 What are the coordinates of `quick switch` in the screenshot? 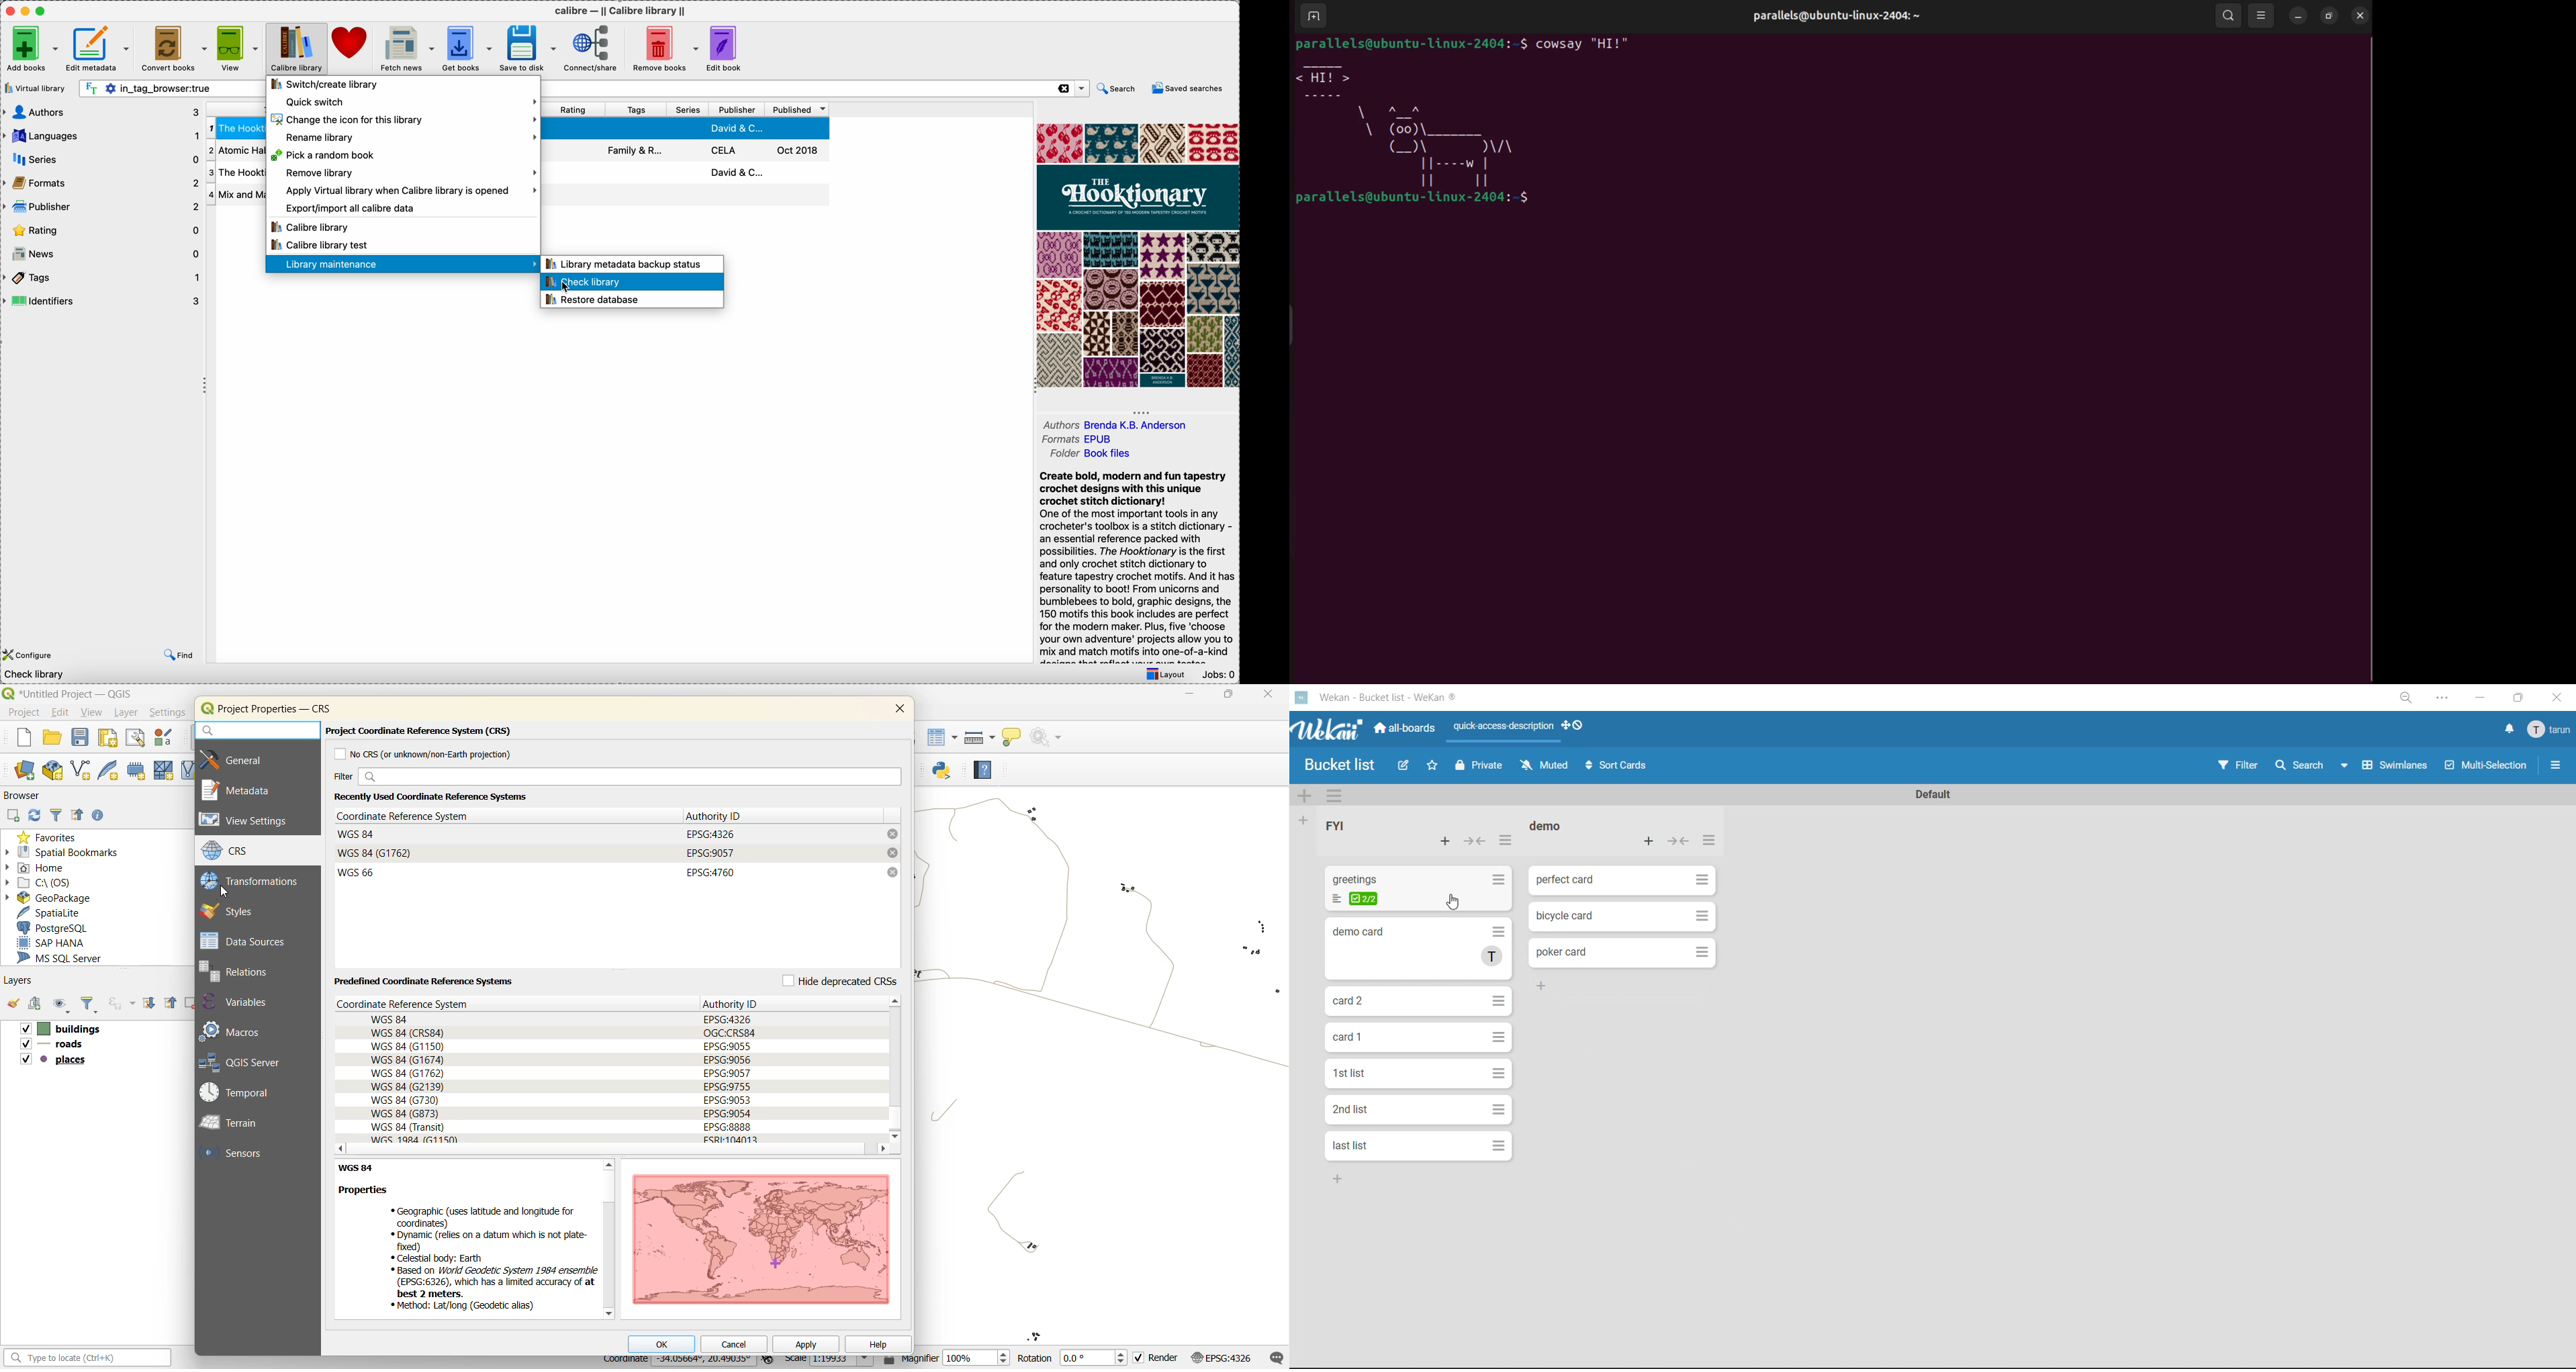 It's located at (408, 103).